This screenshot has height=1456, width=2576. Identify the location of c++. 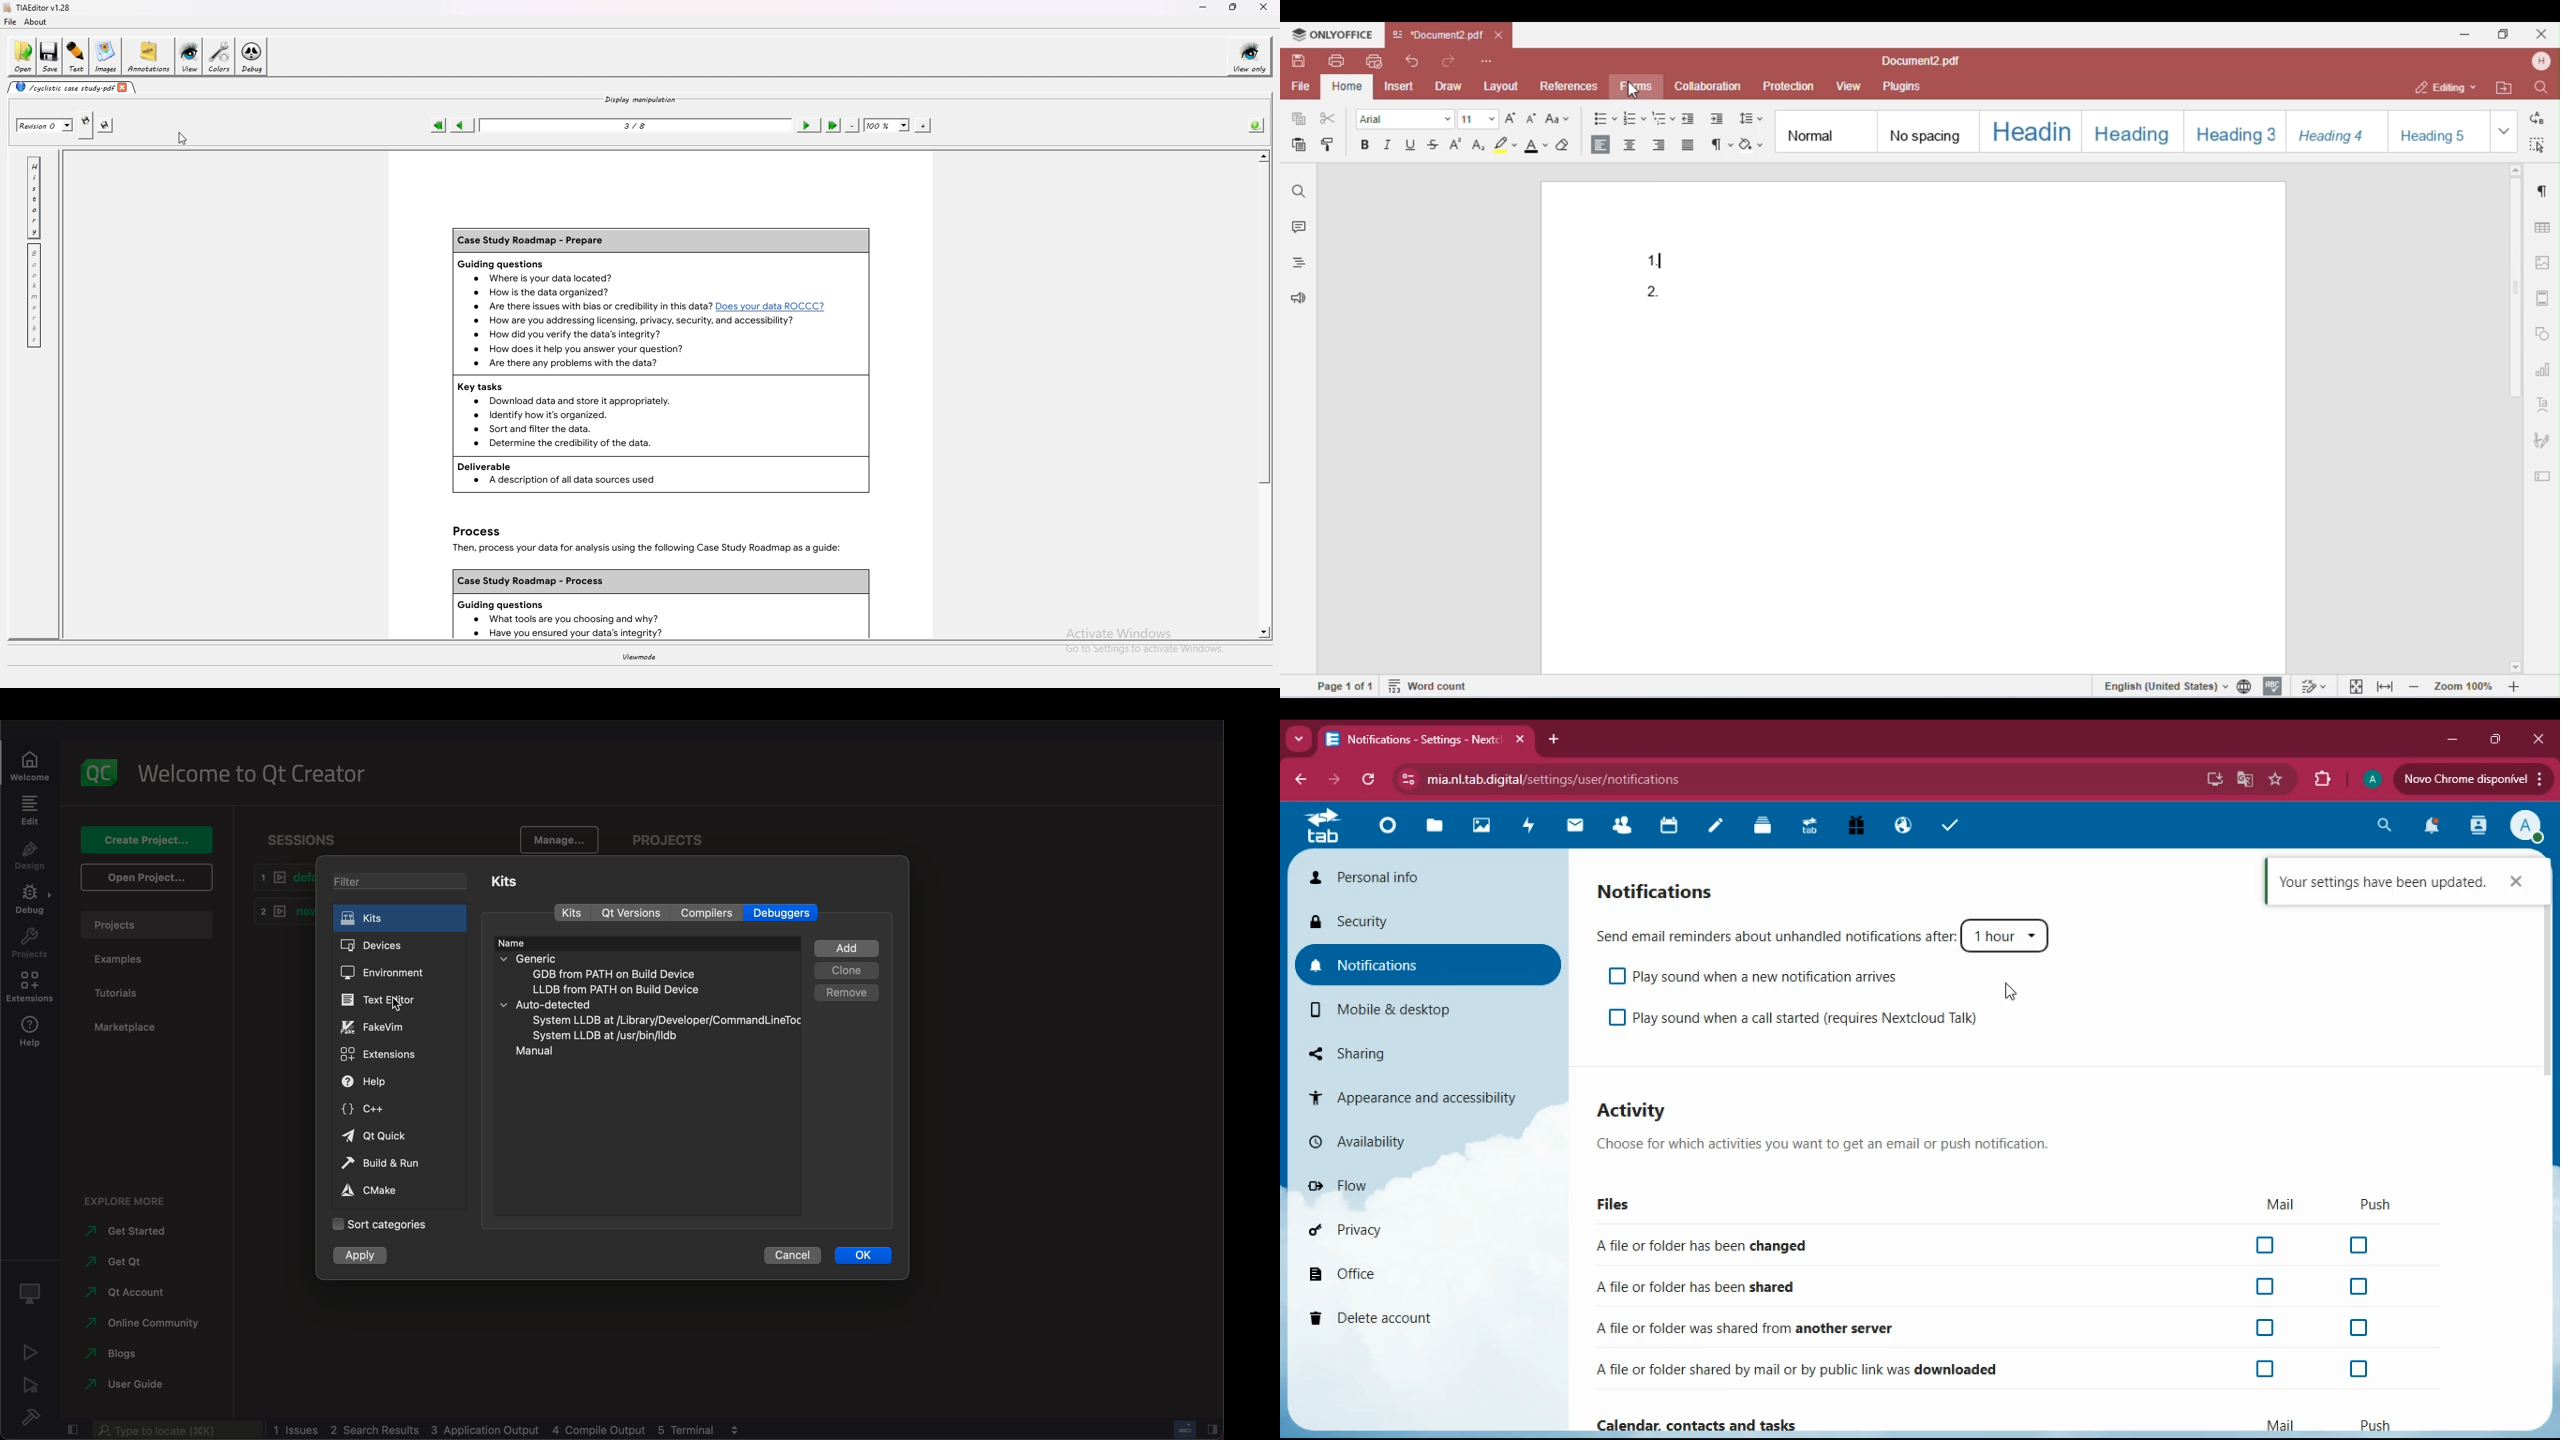
(399, 1111).